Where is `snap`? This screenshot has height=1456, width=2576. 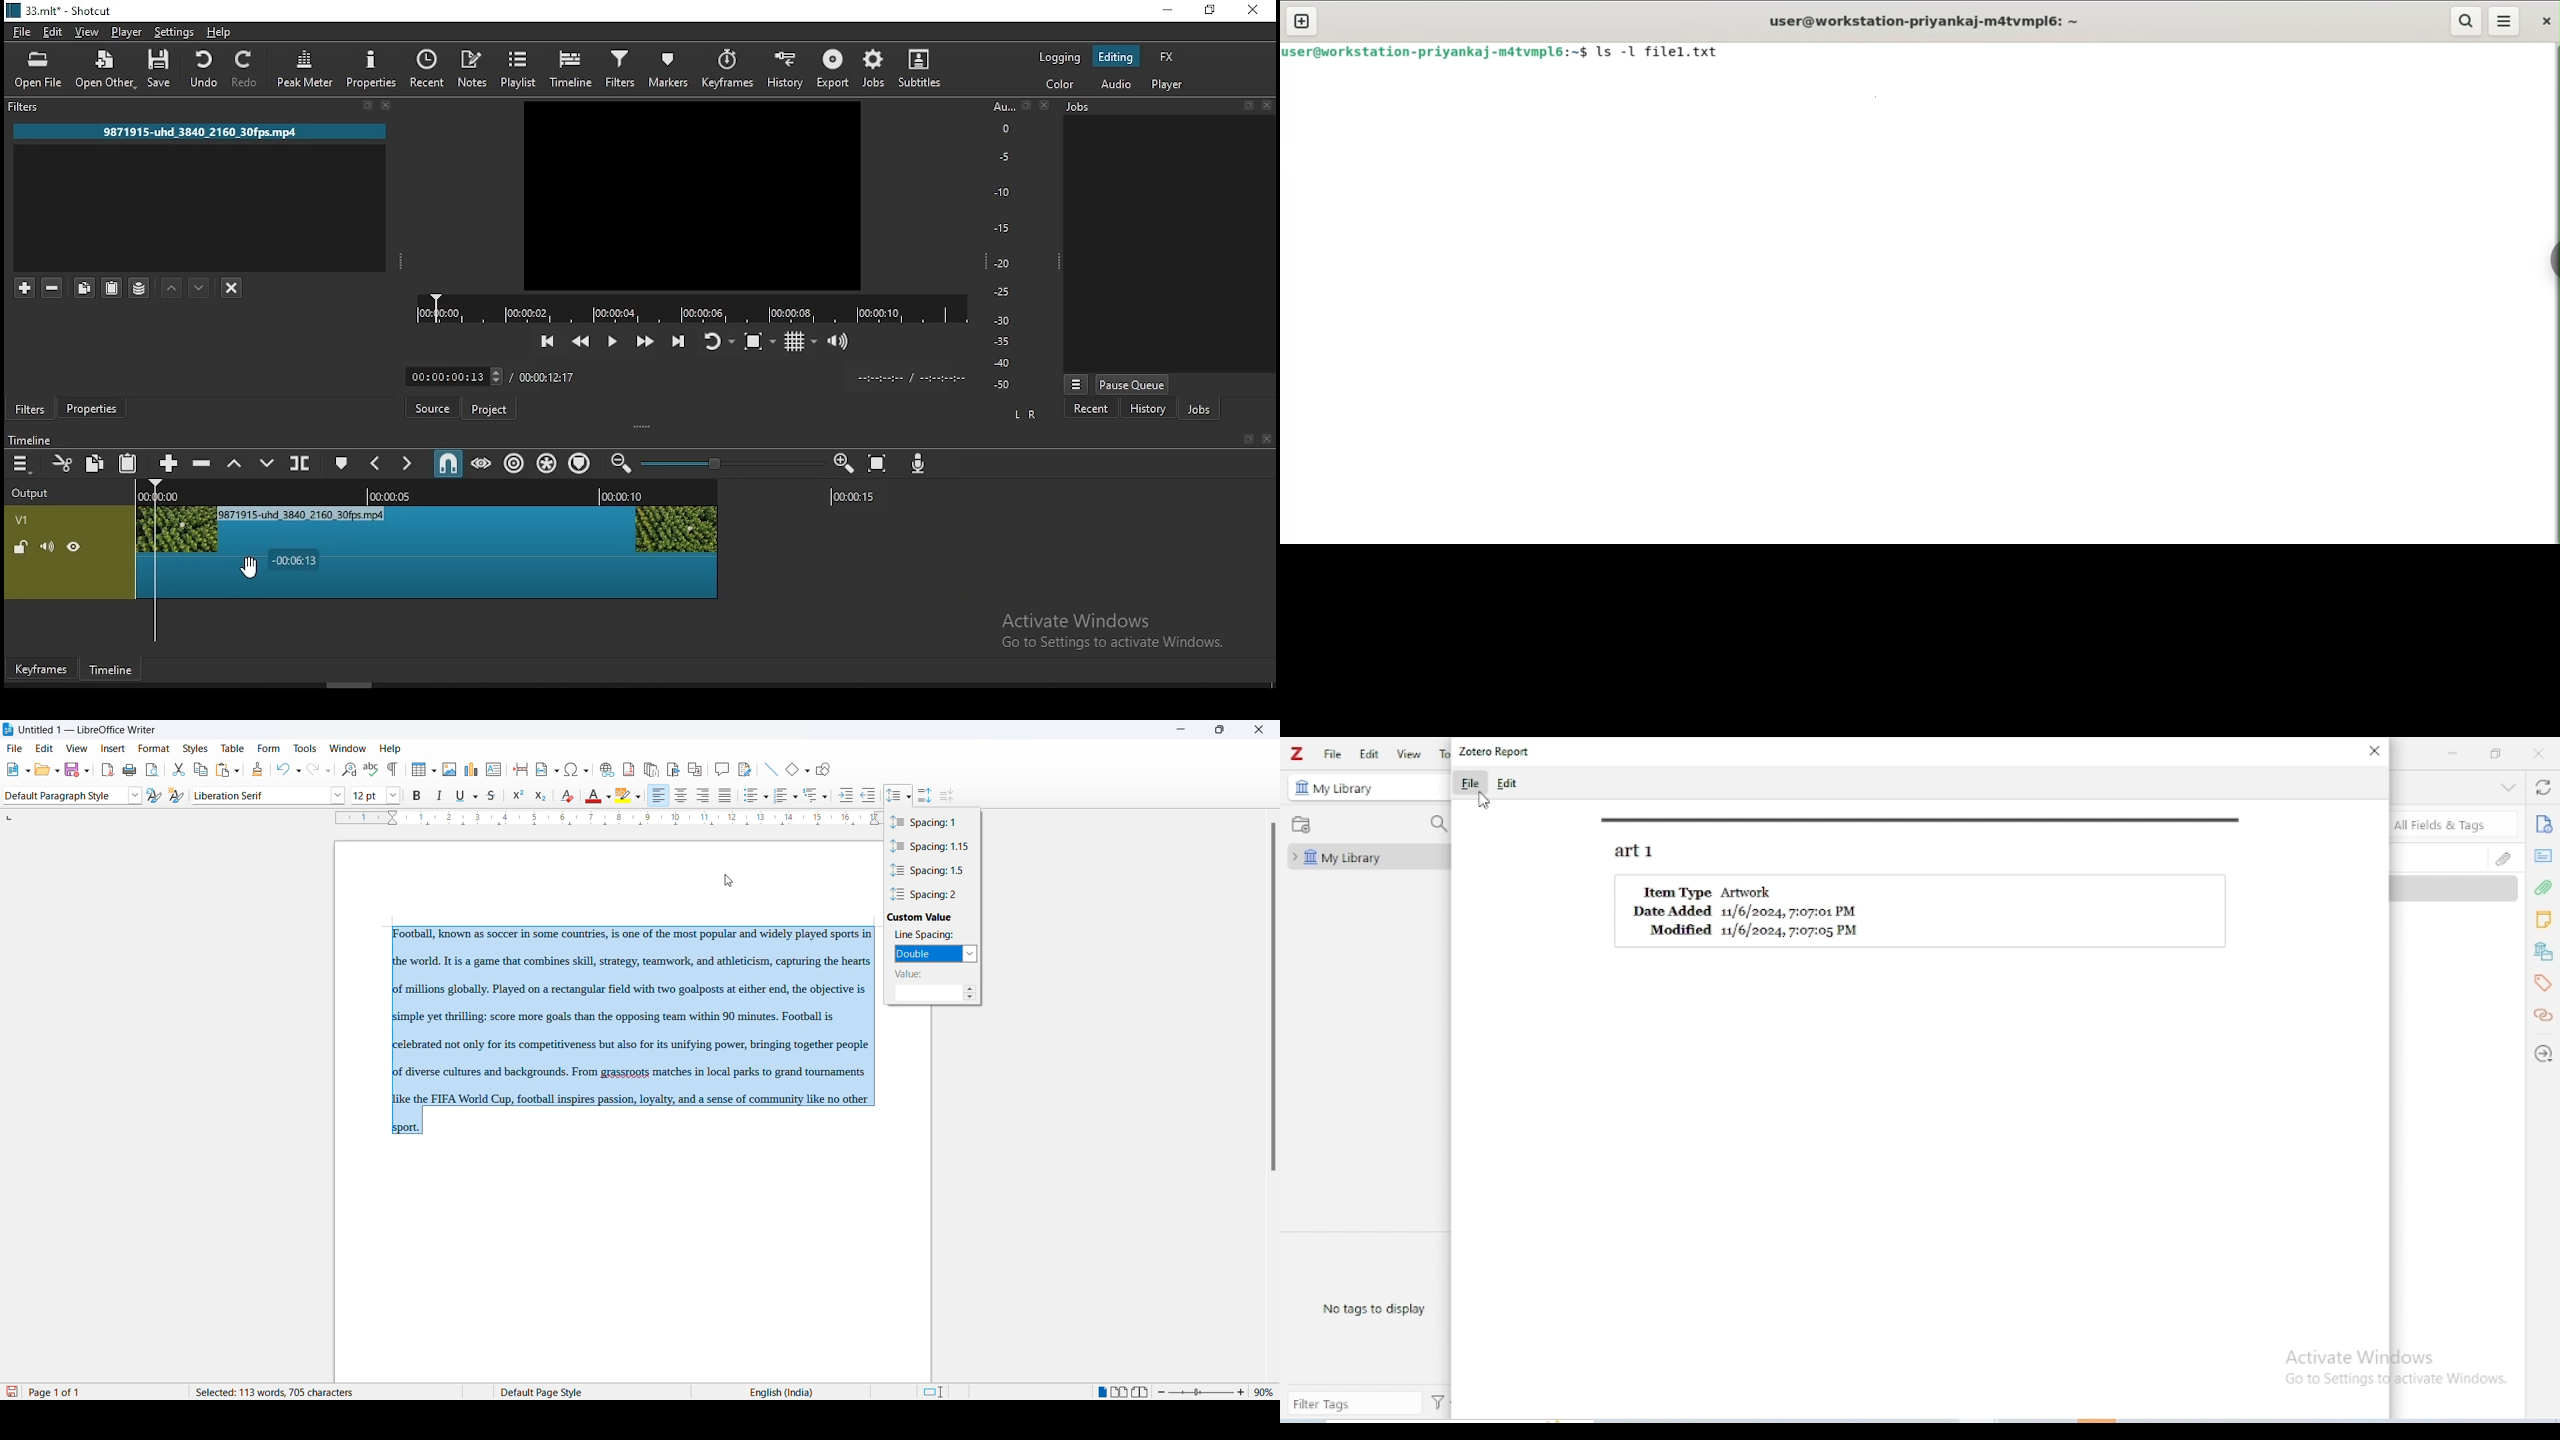 snap is located at coordinates (451, 465).